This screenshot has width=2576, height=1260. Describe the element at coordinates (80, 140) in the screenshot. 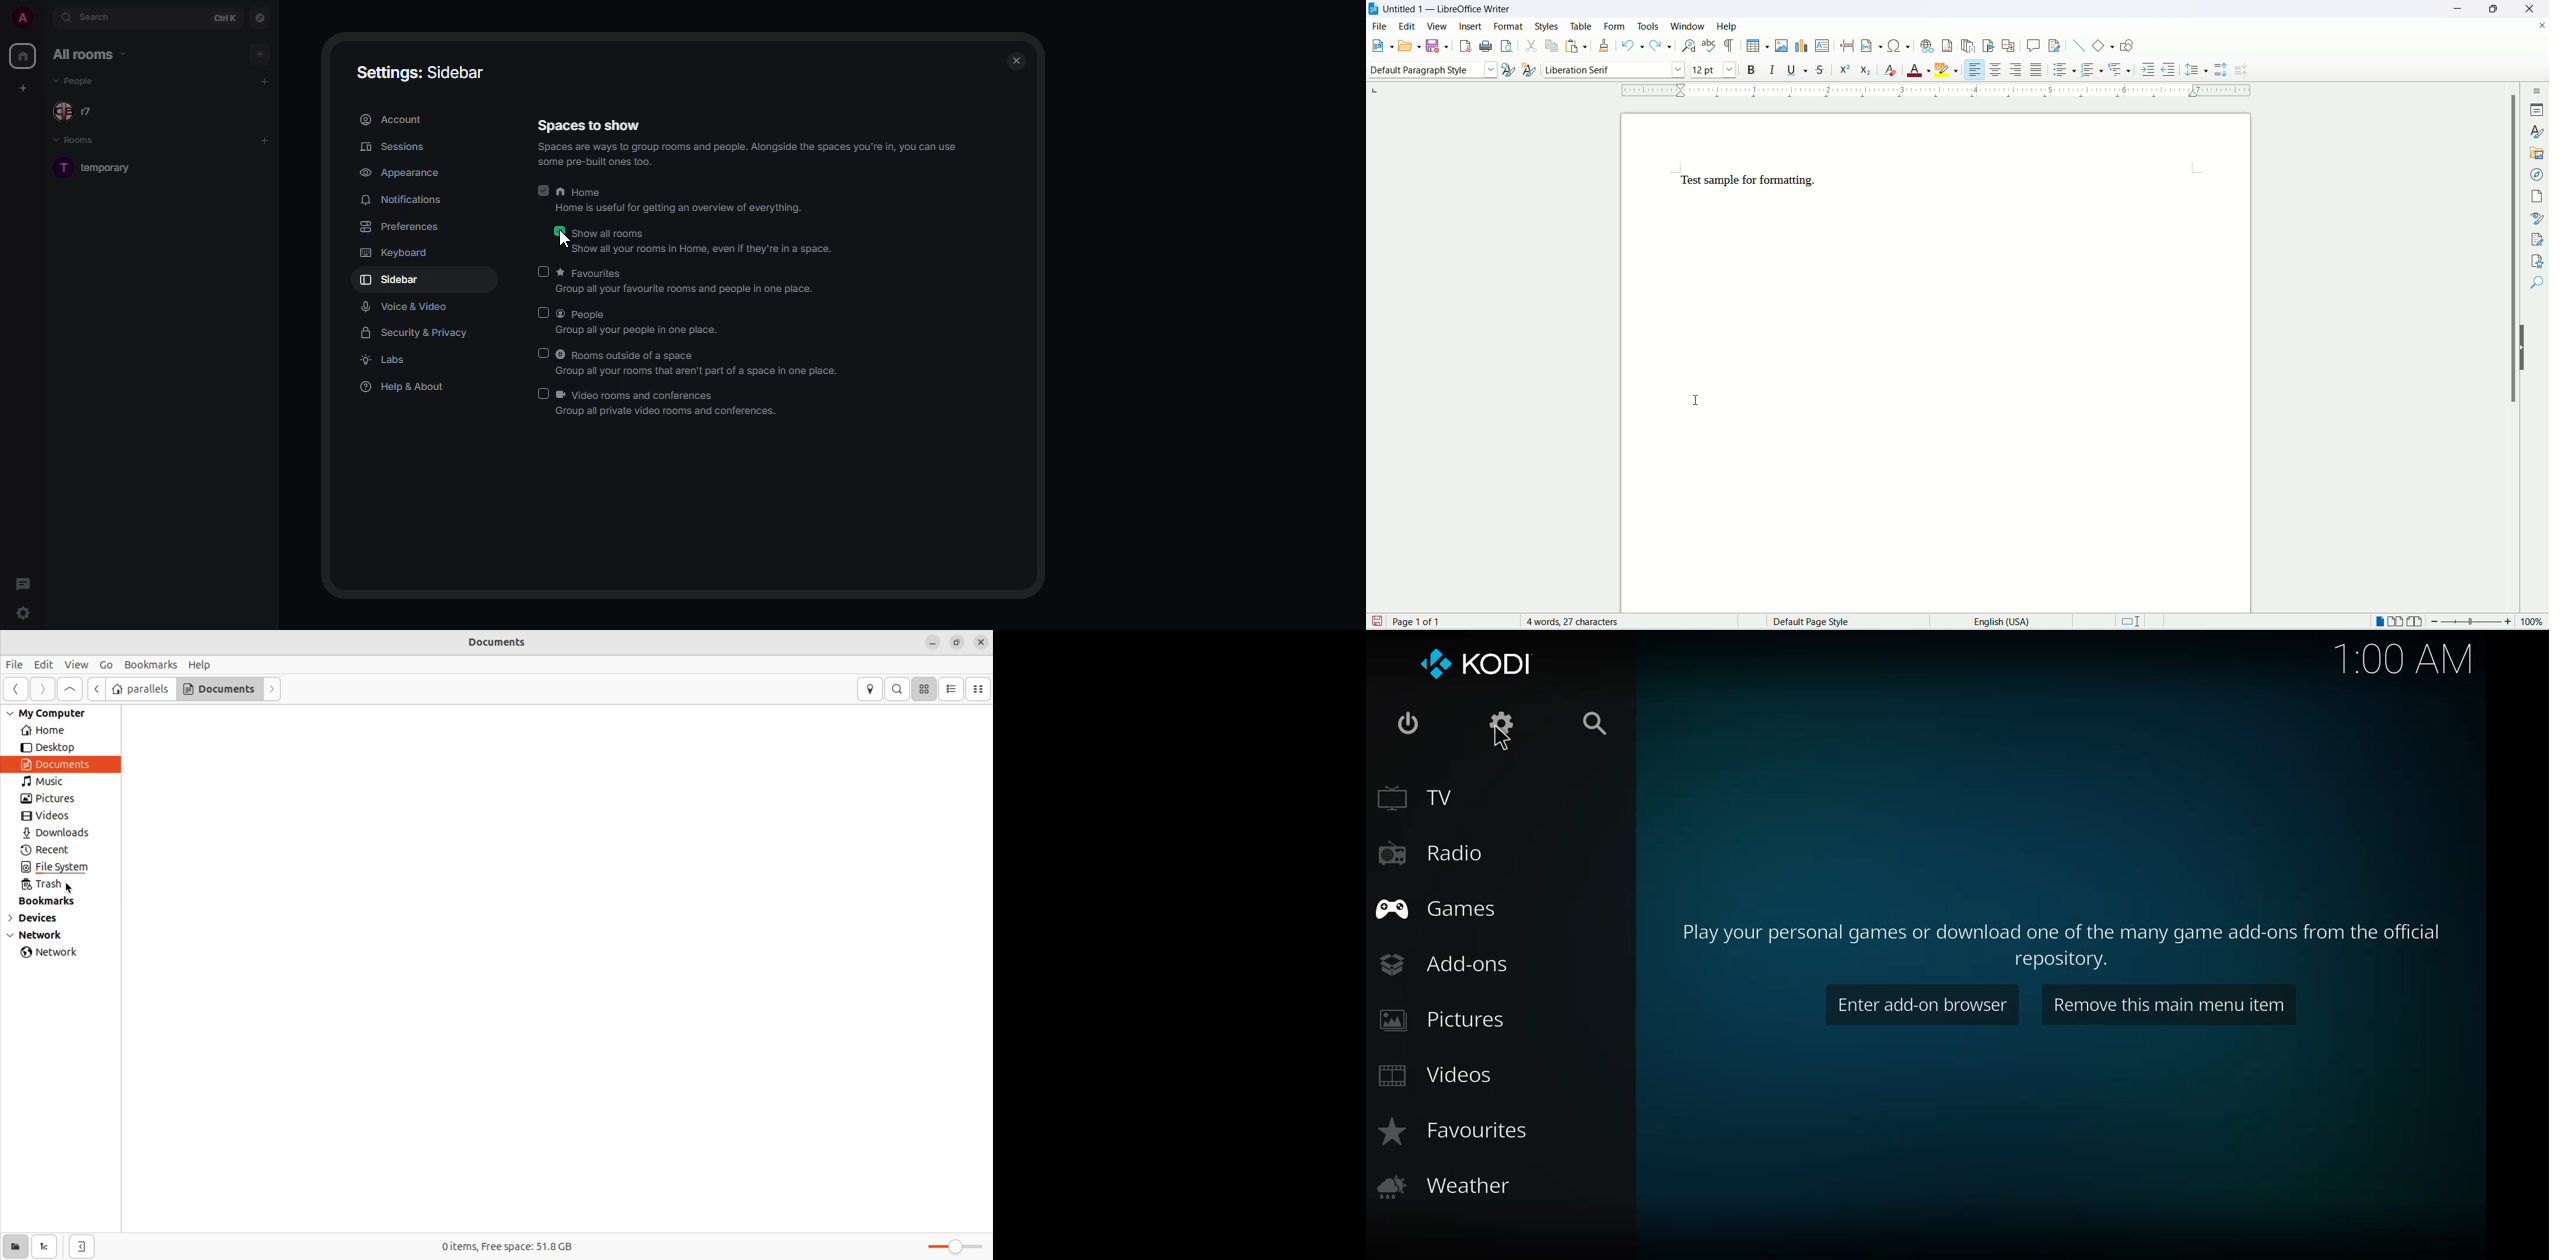

I see `rooms` at that location.